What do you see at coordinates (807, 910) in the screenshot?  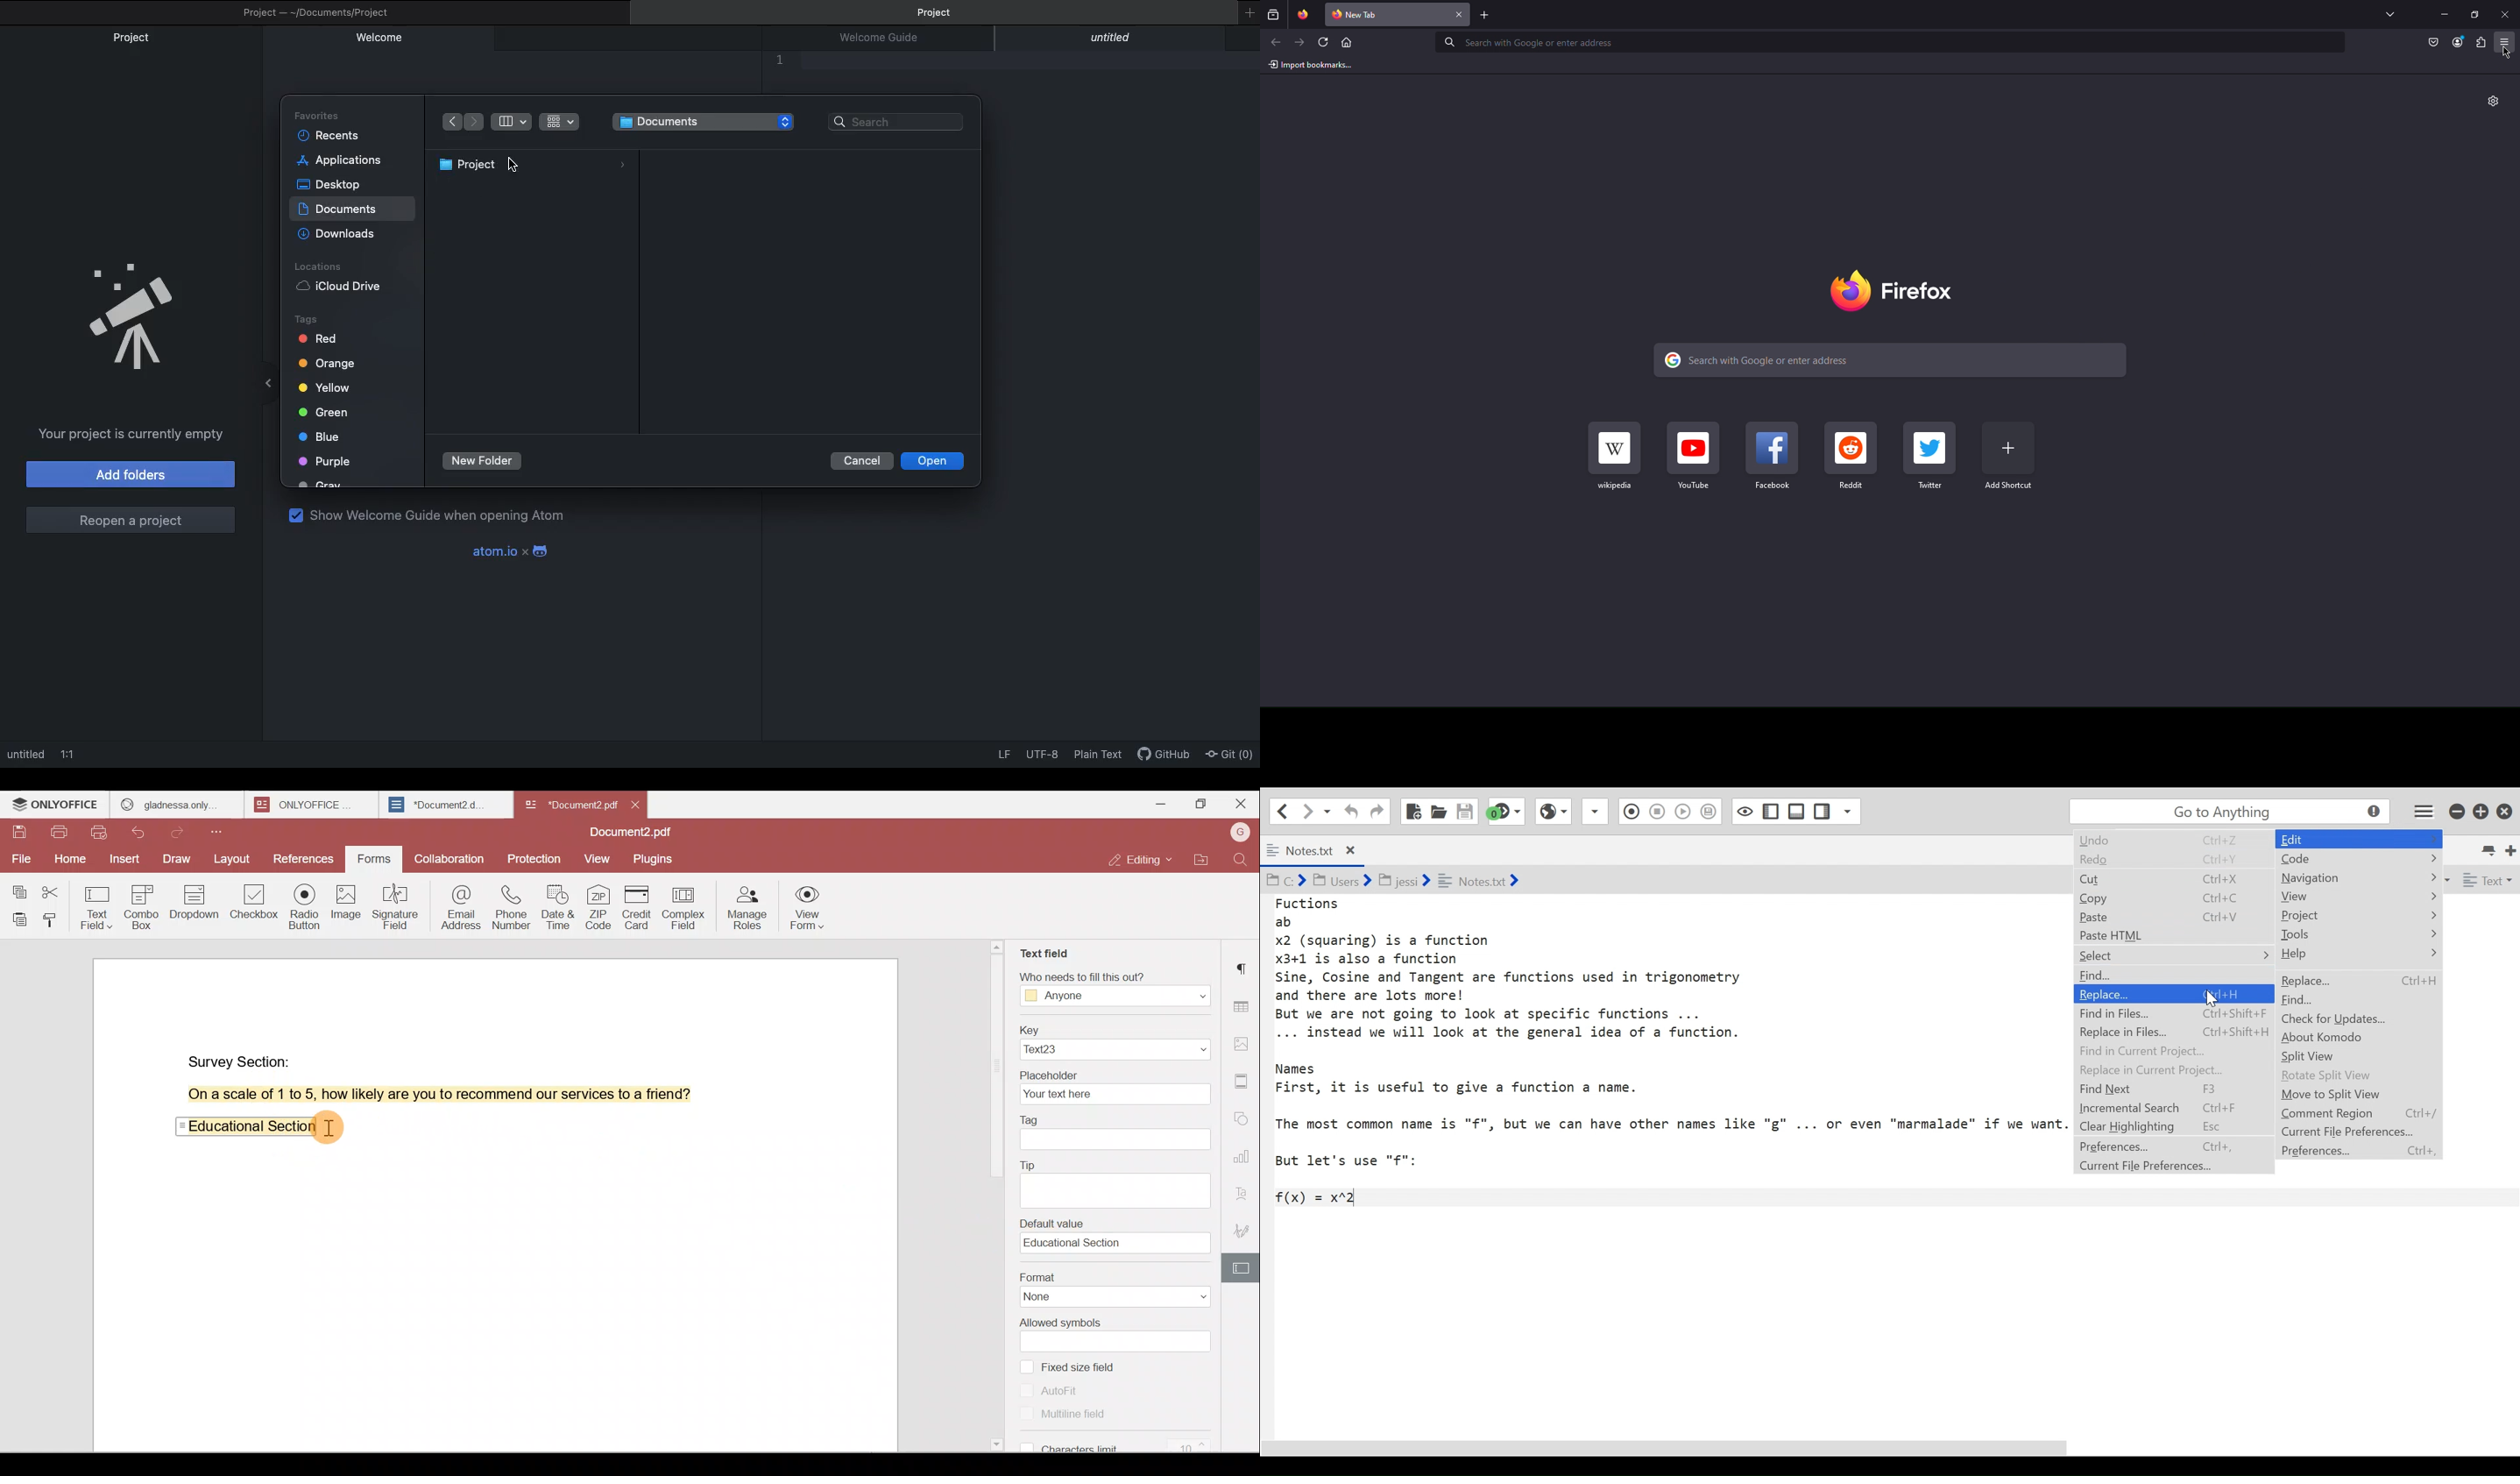 I see `View form` at bounding box center [807, 910].